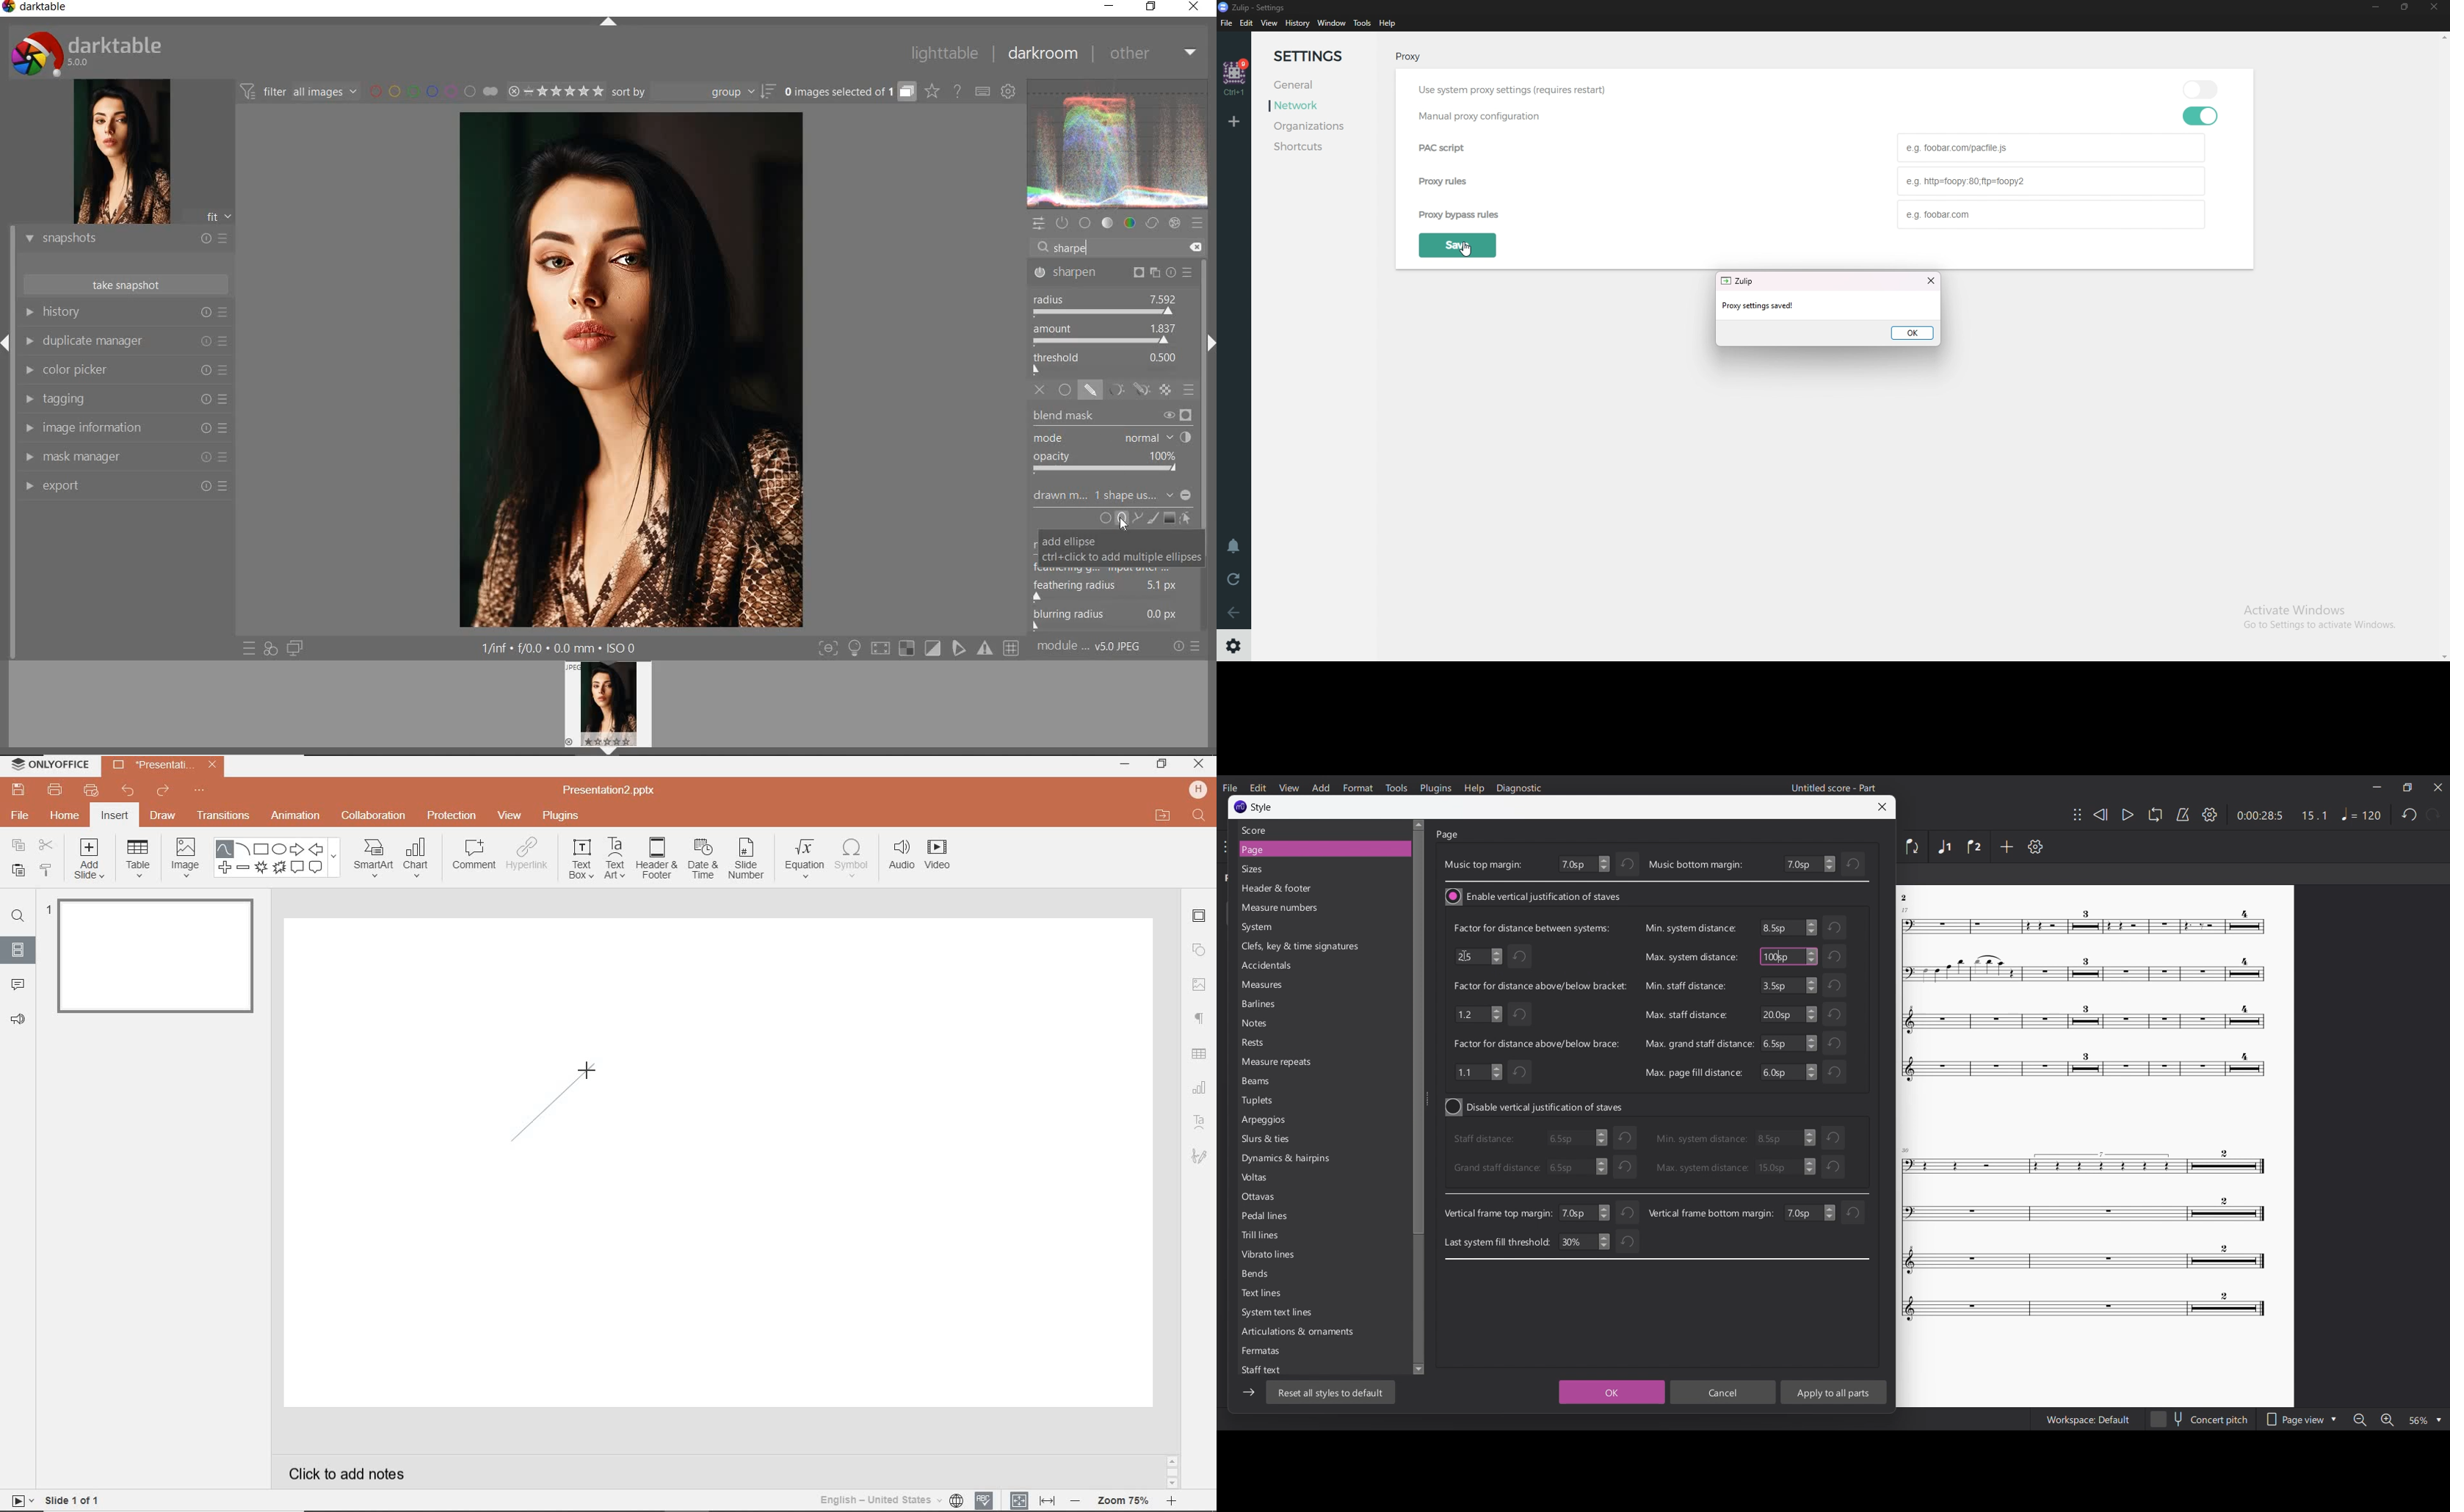 This screenshot has width=2464, height=1512. What do you see at coordinates (1319, 146) in the screenshot?
I see `Shortcuts` at bounding box center [1319, 146].